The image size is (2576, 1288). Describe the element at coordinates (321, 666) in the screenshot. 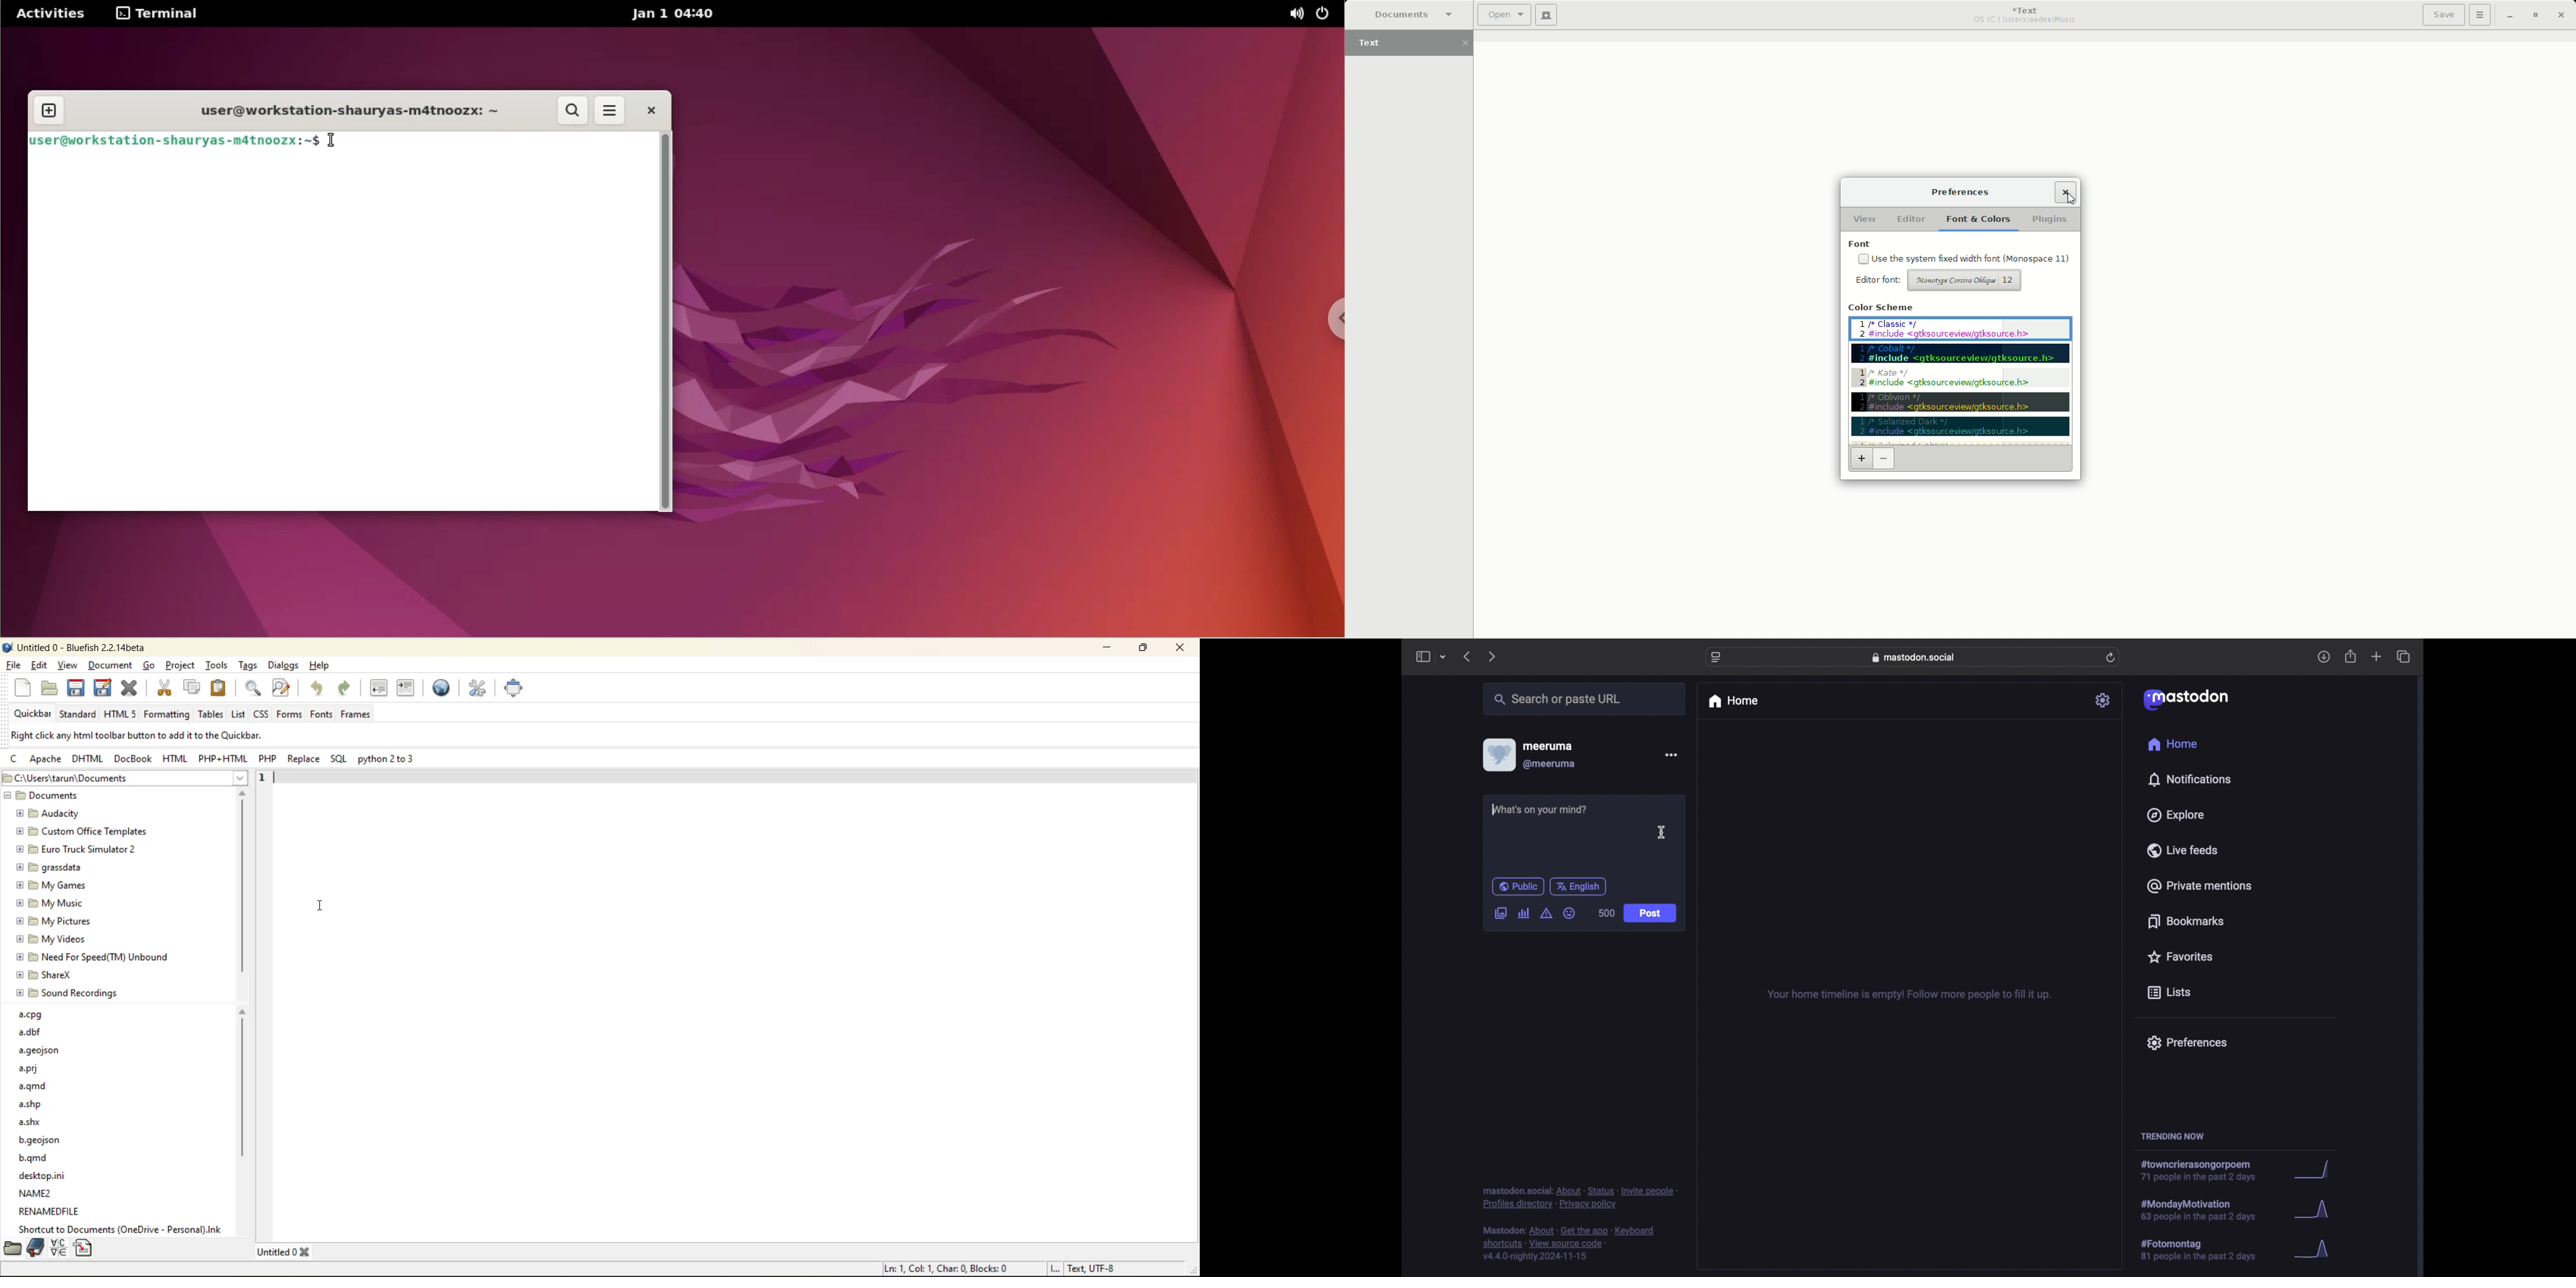

I see `help` at that location.